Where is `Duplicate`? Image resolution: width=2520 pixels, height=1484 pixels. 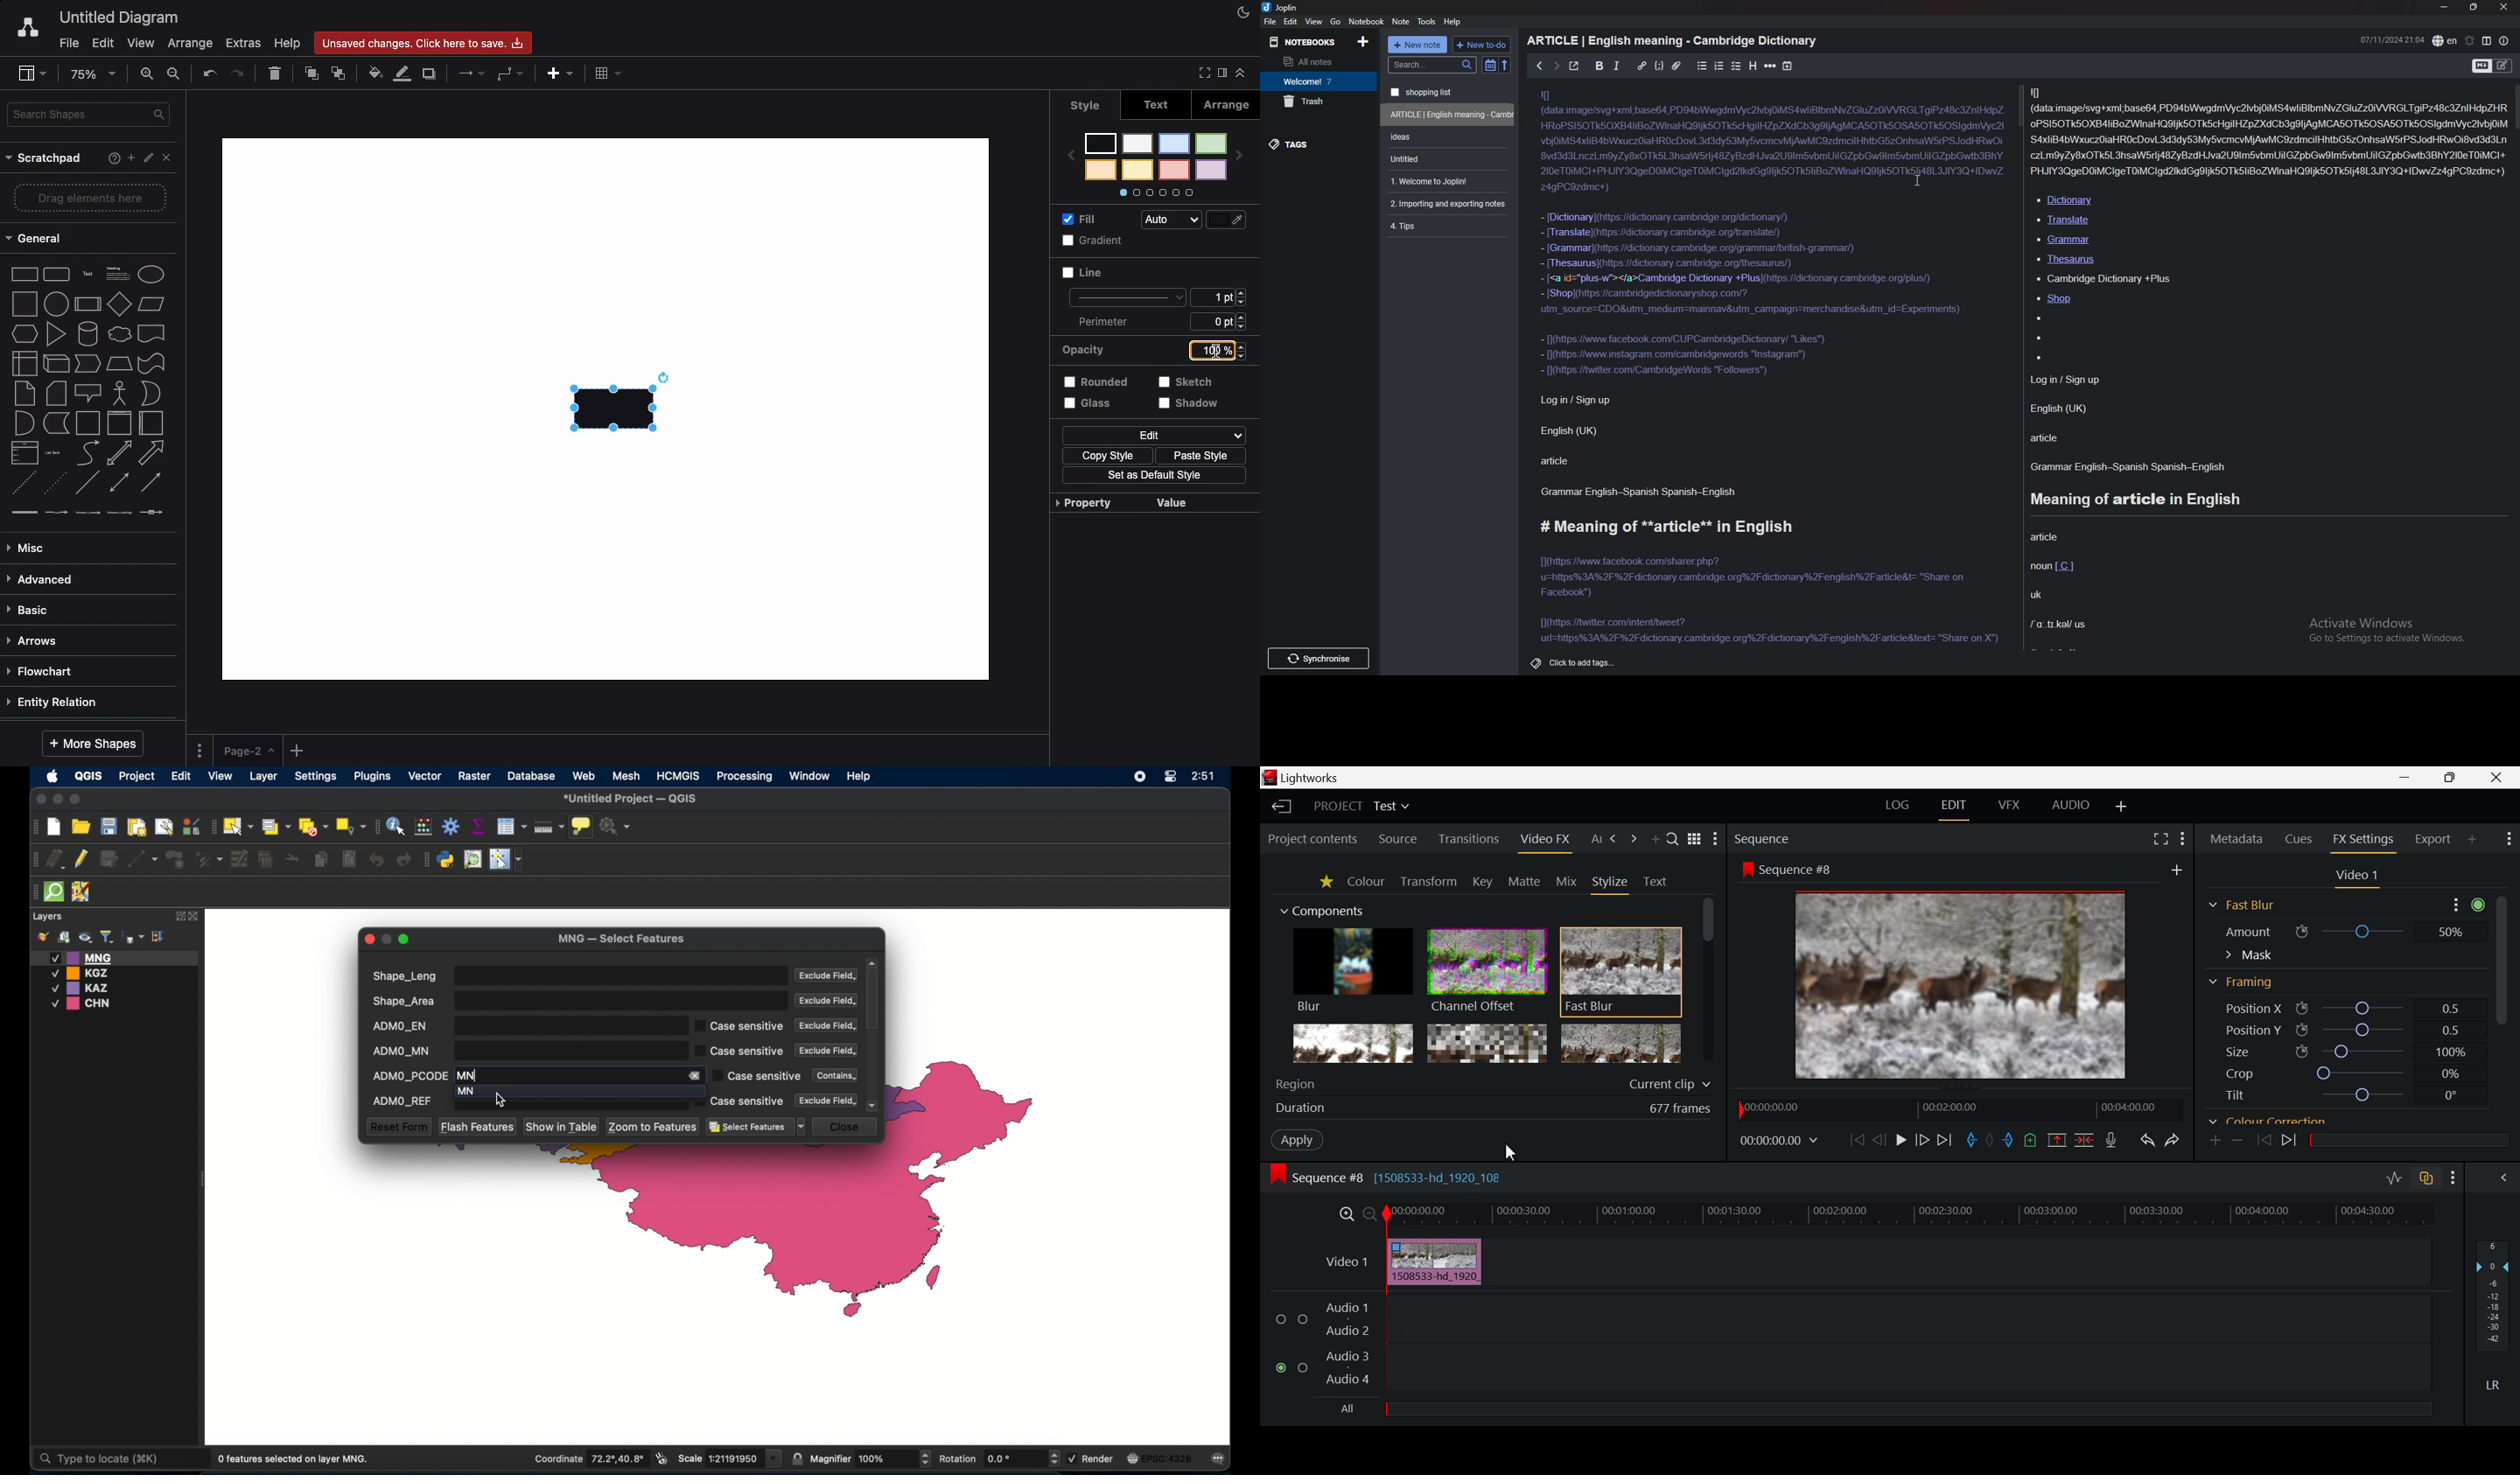
Duplicate is located at coordinates (430, 74).